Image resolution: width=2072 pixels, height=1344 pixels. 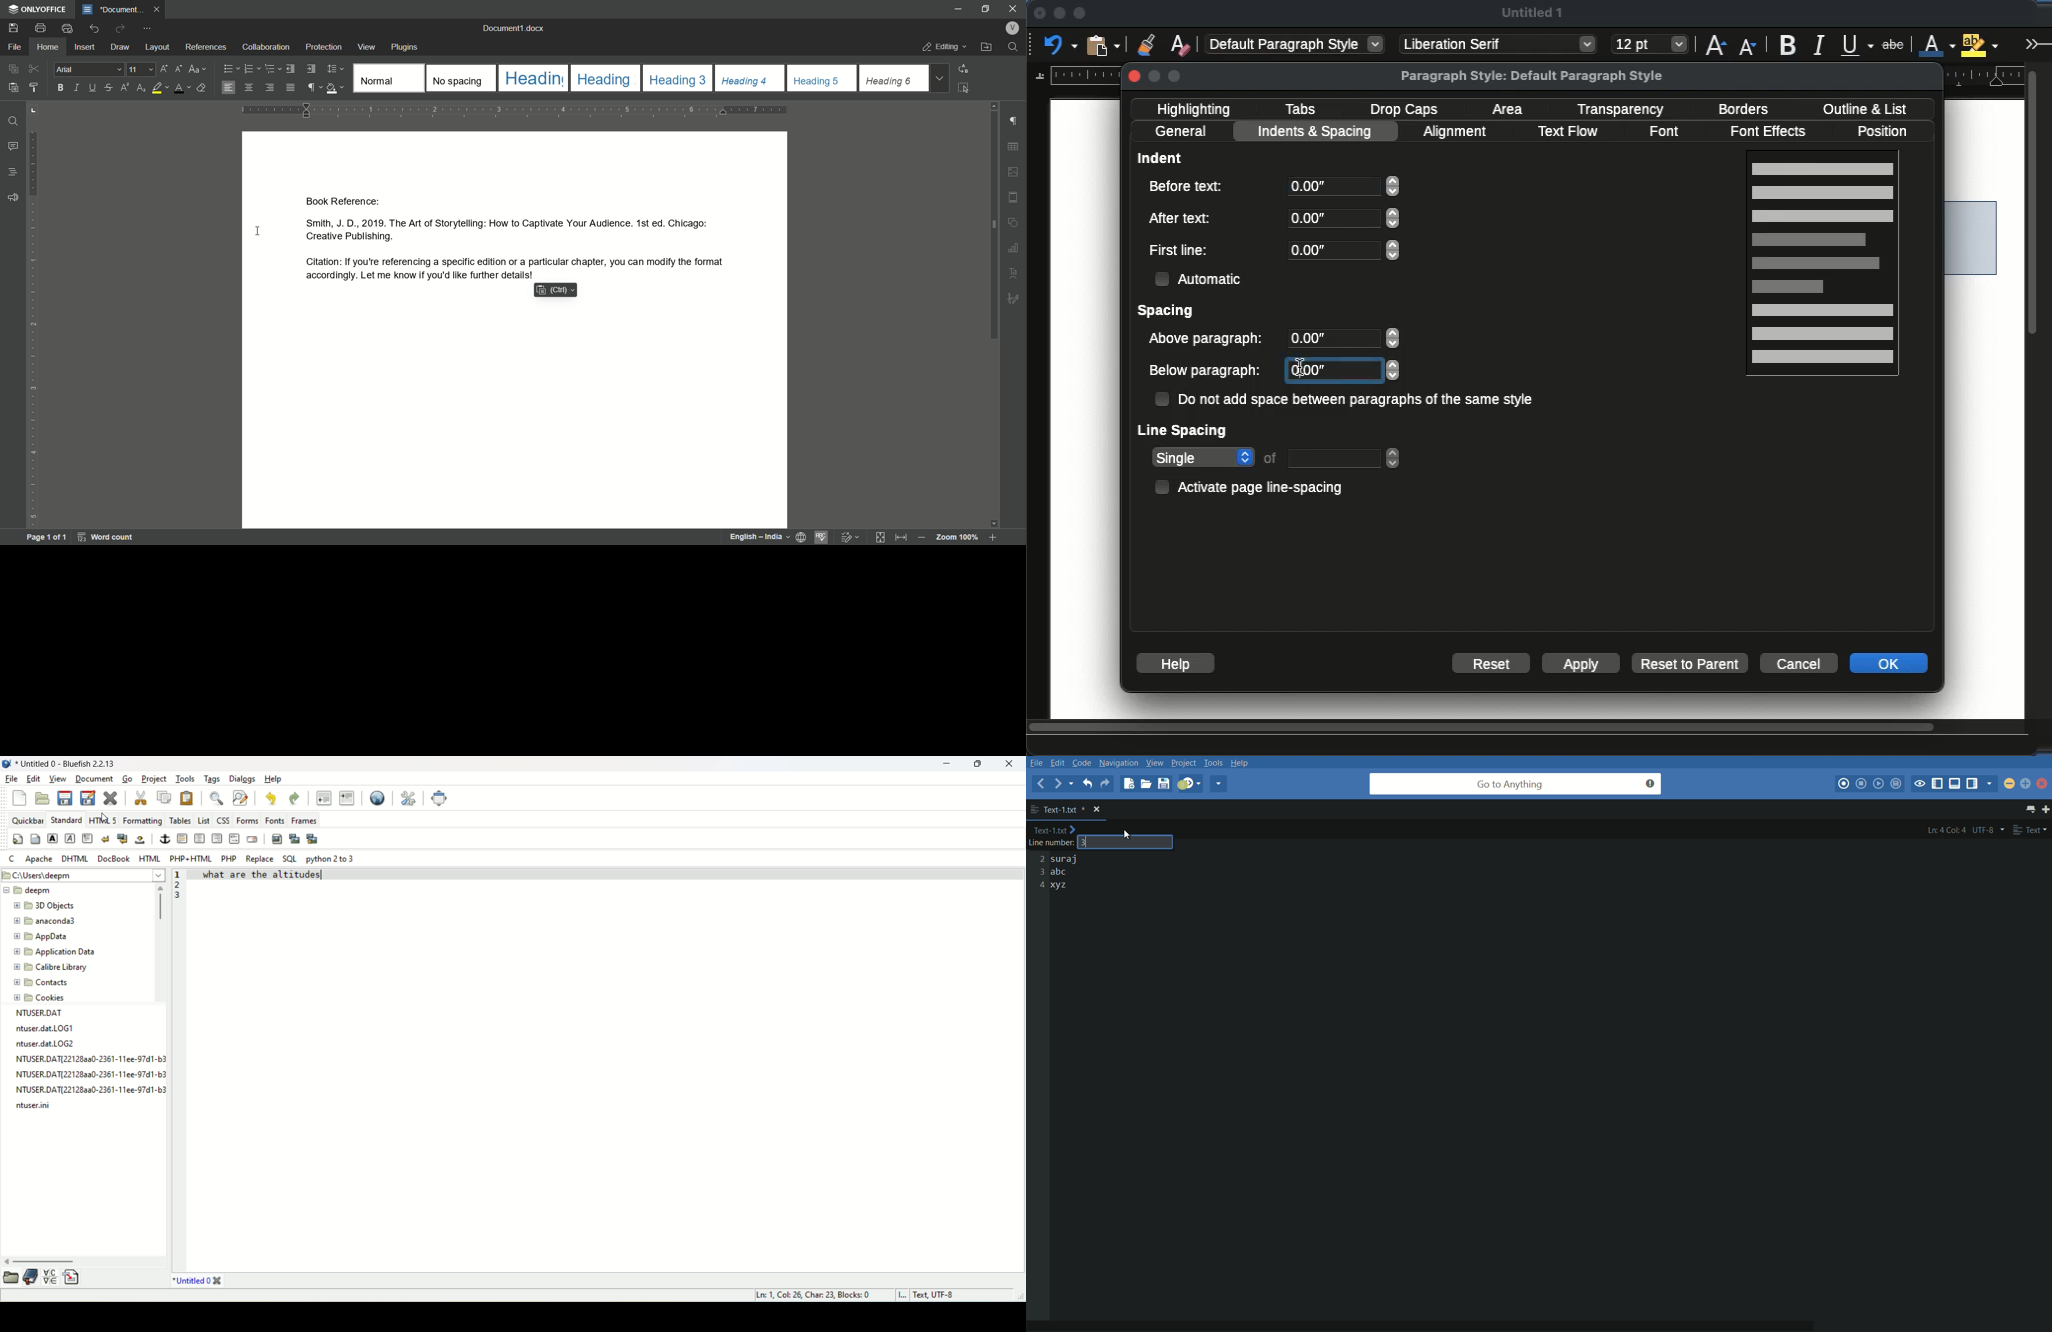 What do you see at coordinates (1668, 132) in the screenshot?
I see `font` at bounding box center [1668, 132].